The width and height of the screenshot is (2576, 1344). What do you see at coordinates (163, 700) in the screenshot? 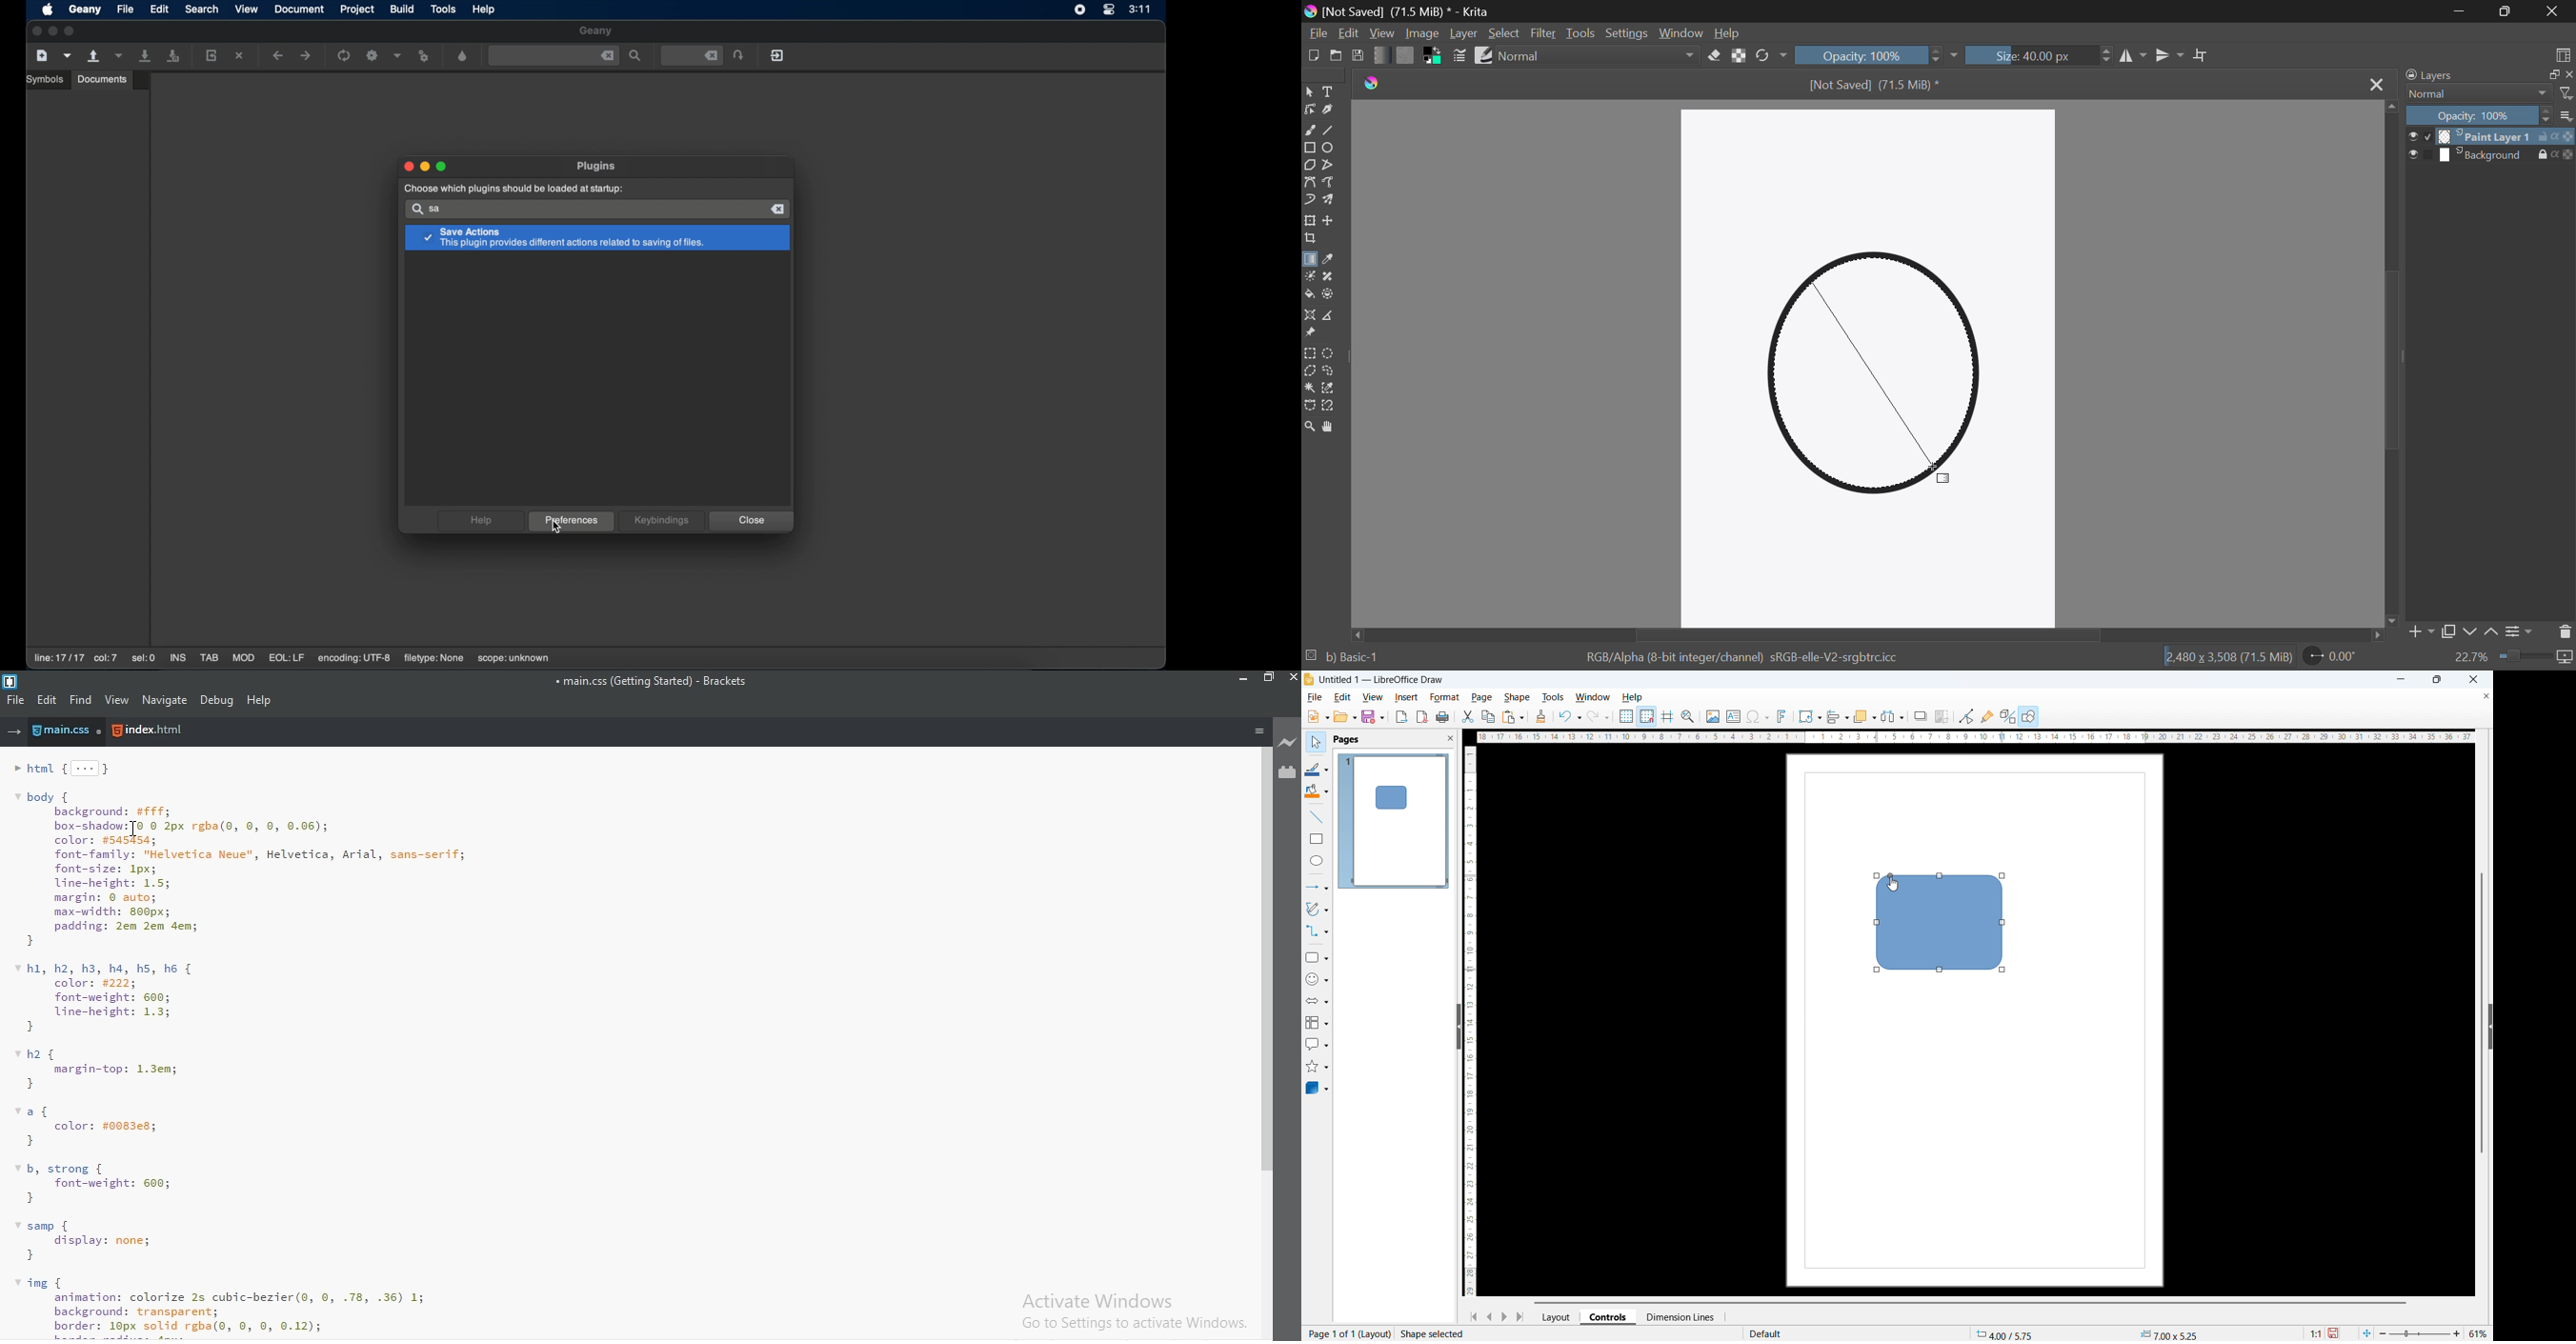
I see `navigate` at bounding box center [163, 700].